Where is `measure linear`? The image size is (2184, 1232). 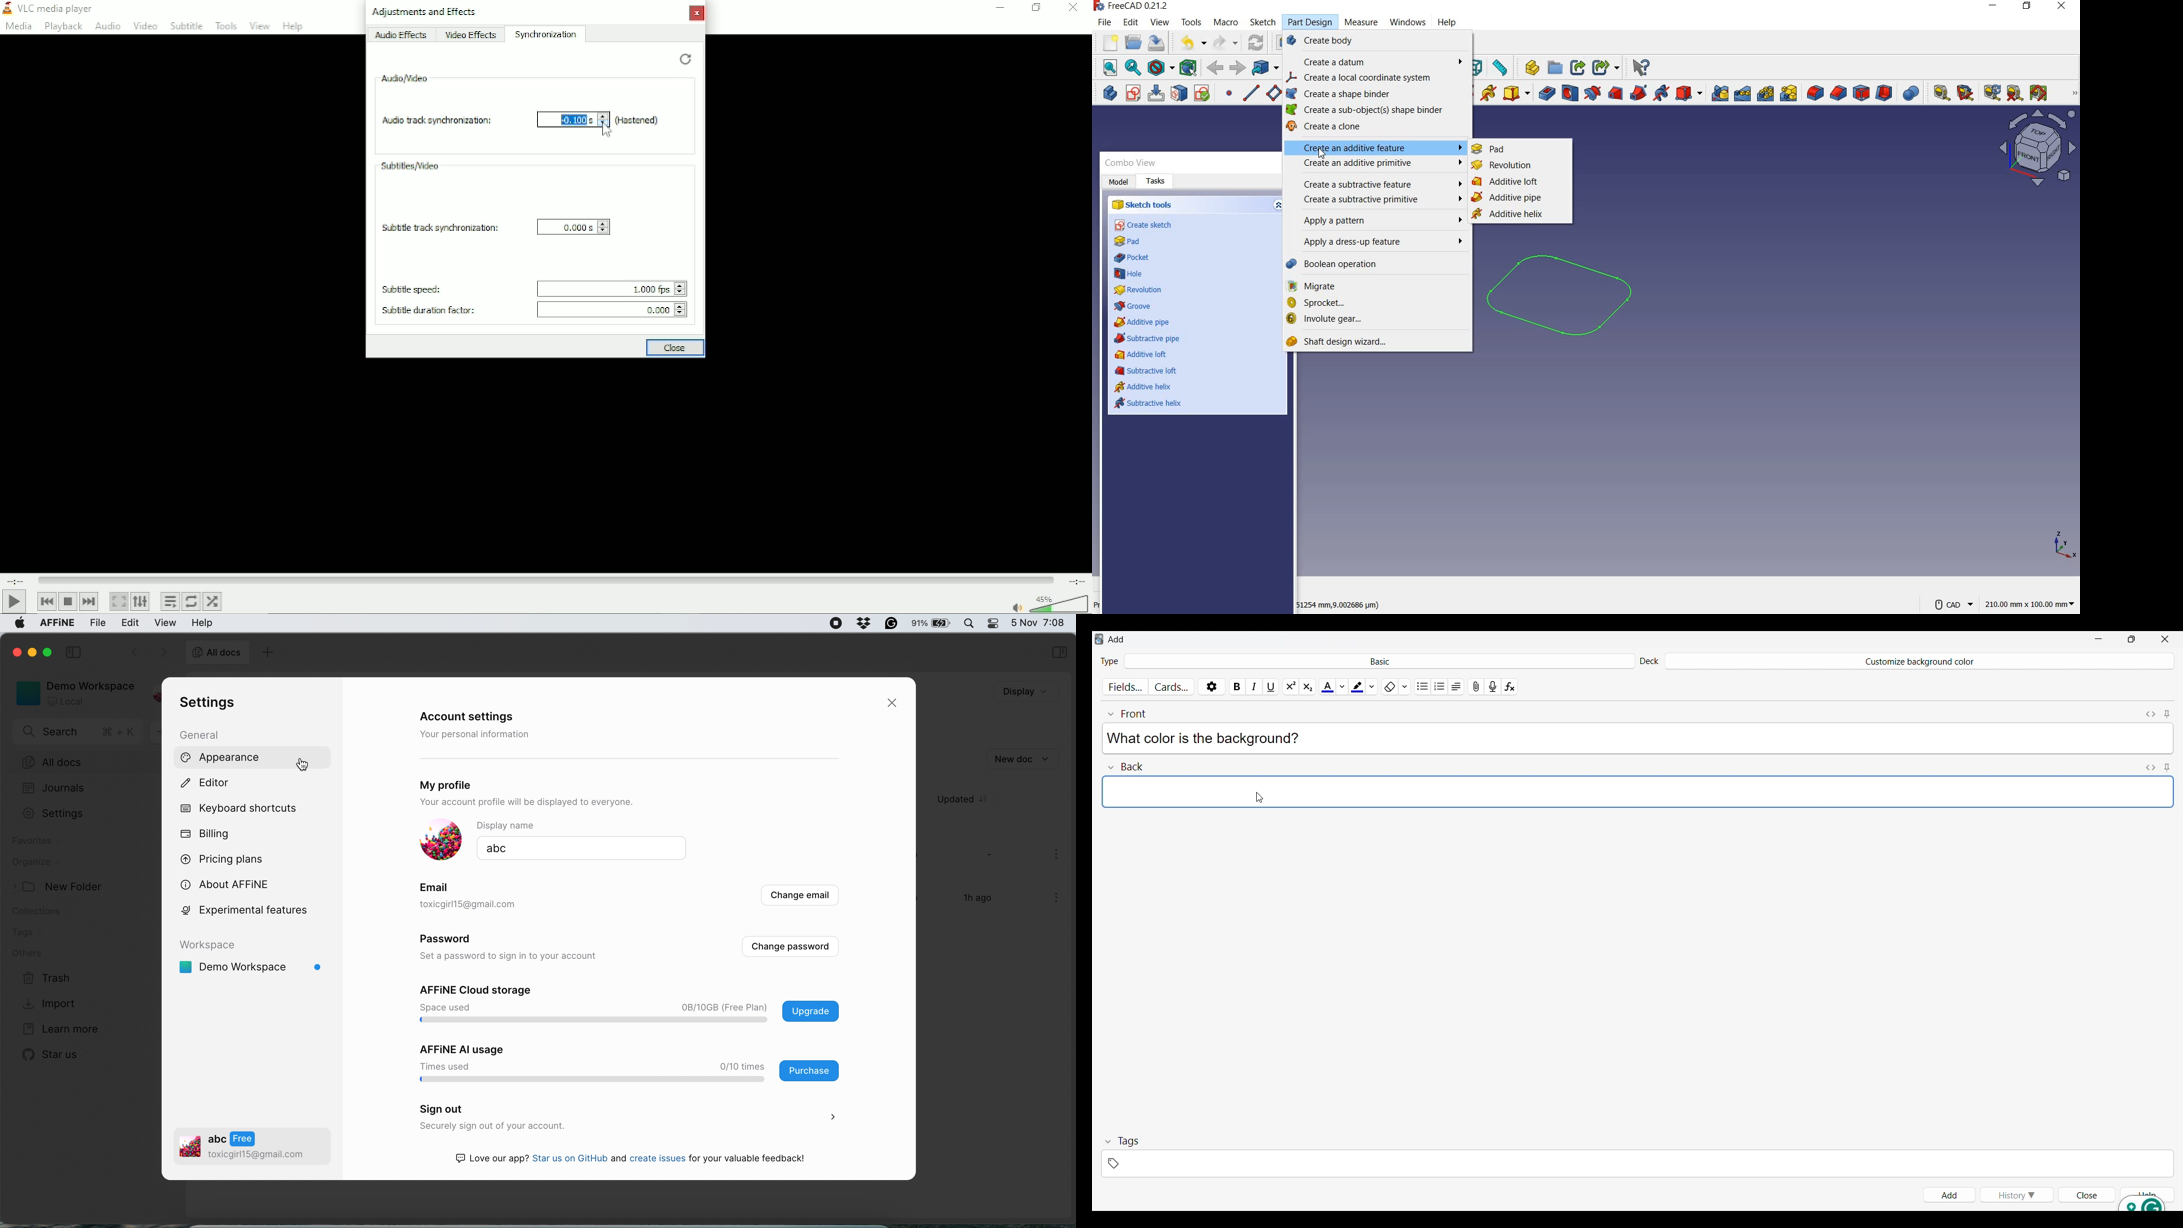 measure linear is located at coordinates (1939, 92).